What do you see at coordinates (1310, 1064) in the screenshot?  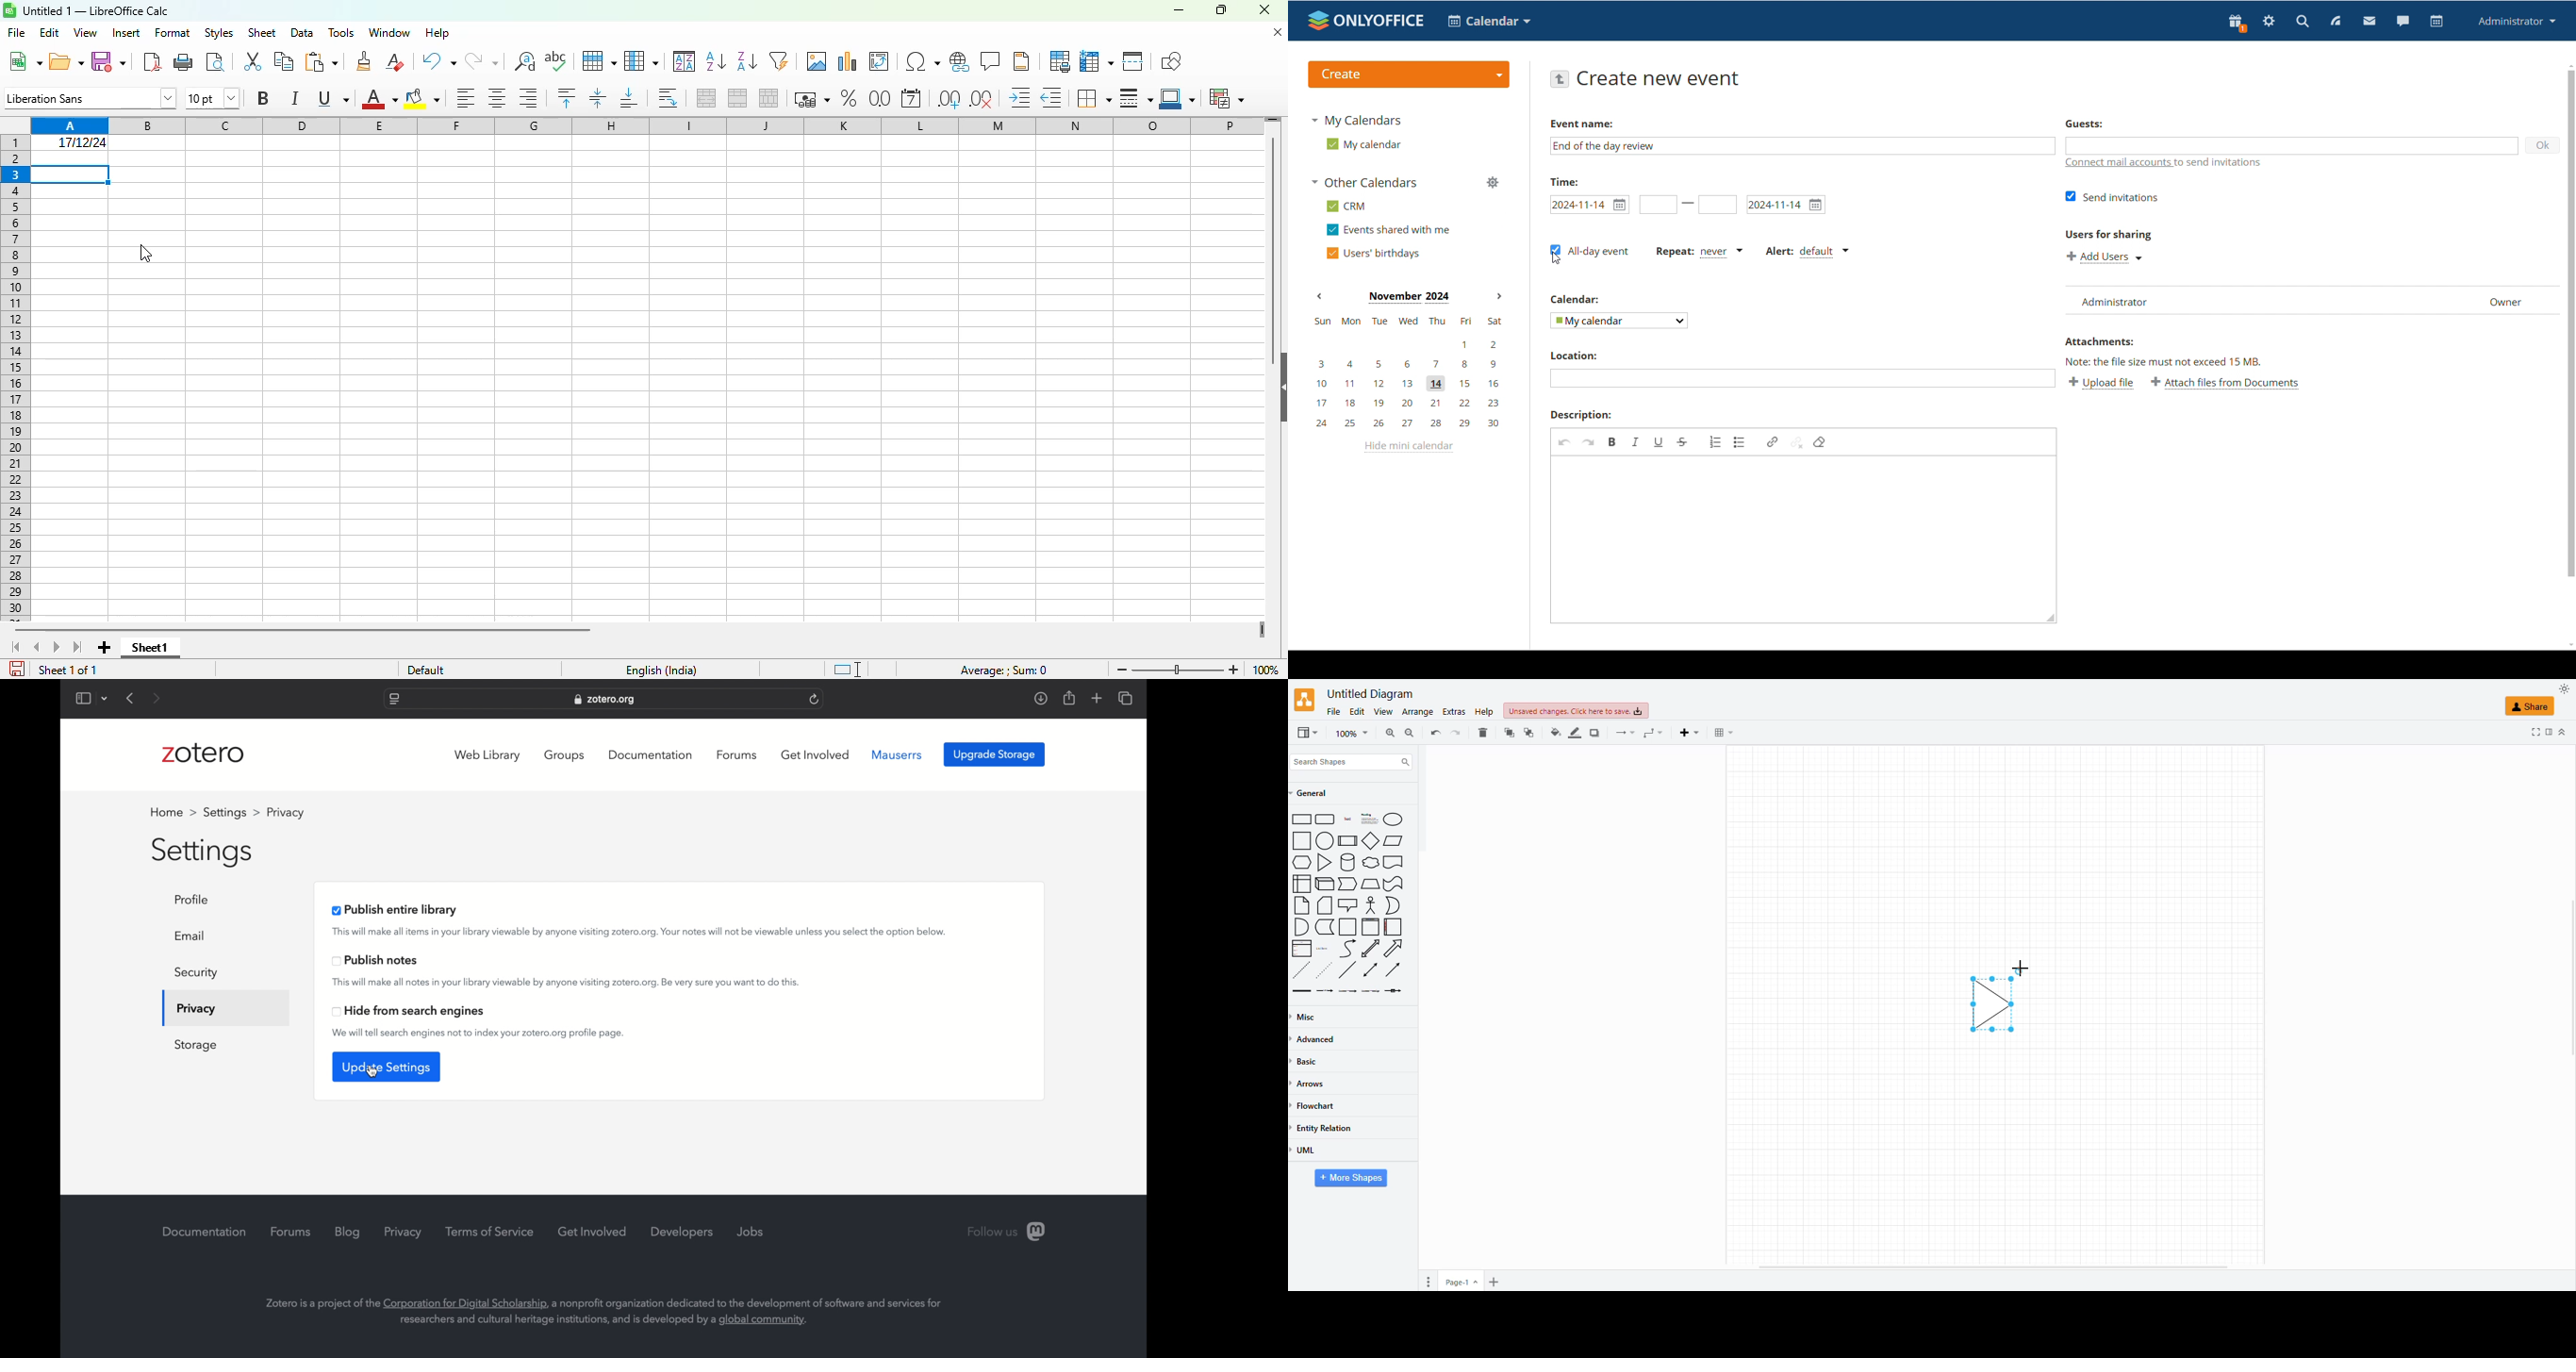 I see `basic` at bounding box center [1310, 1064].